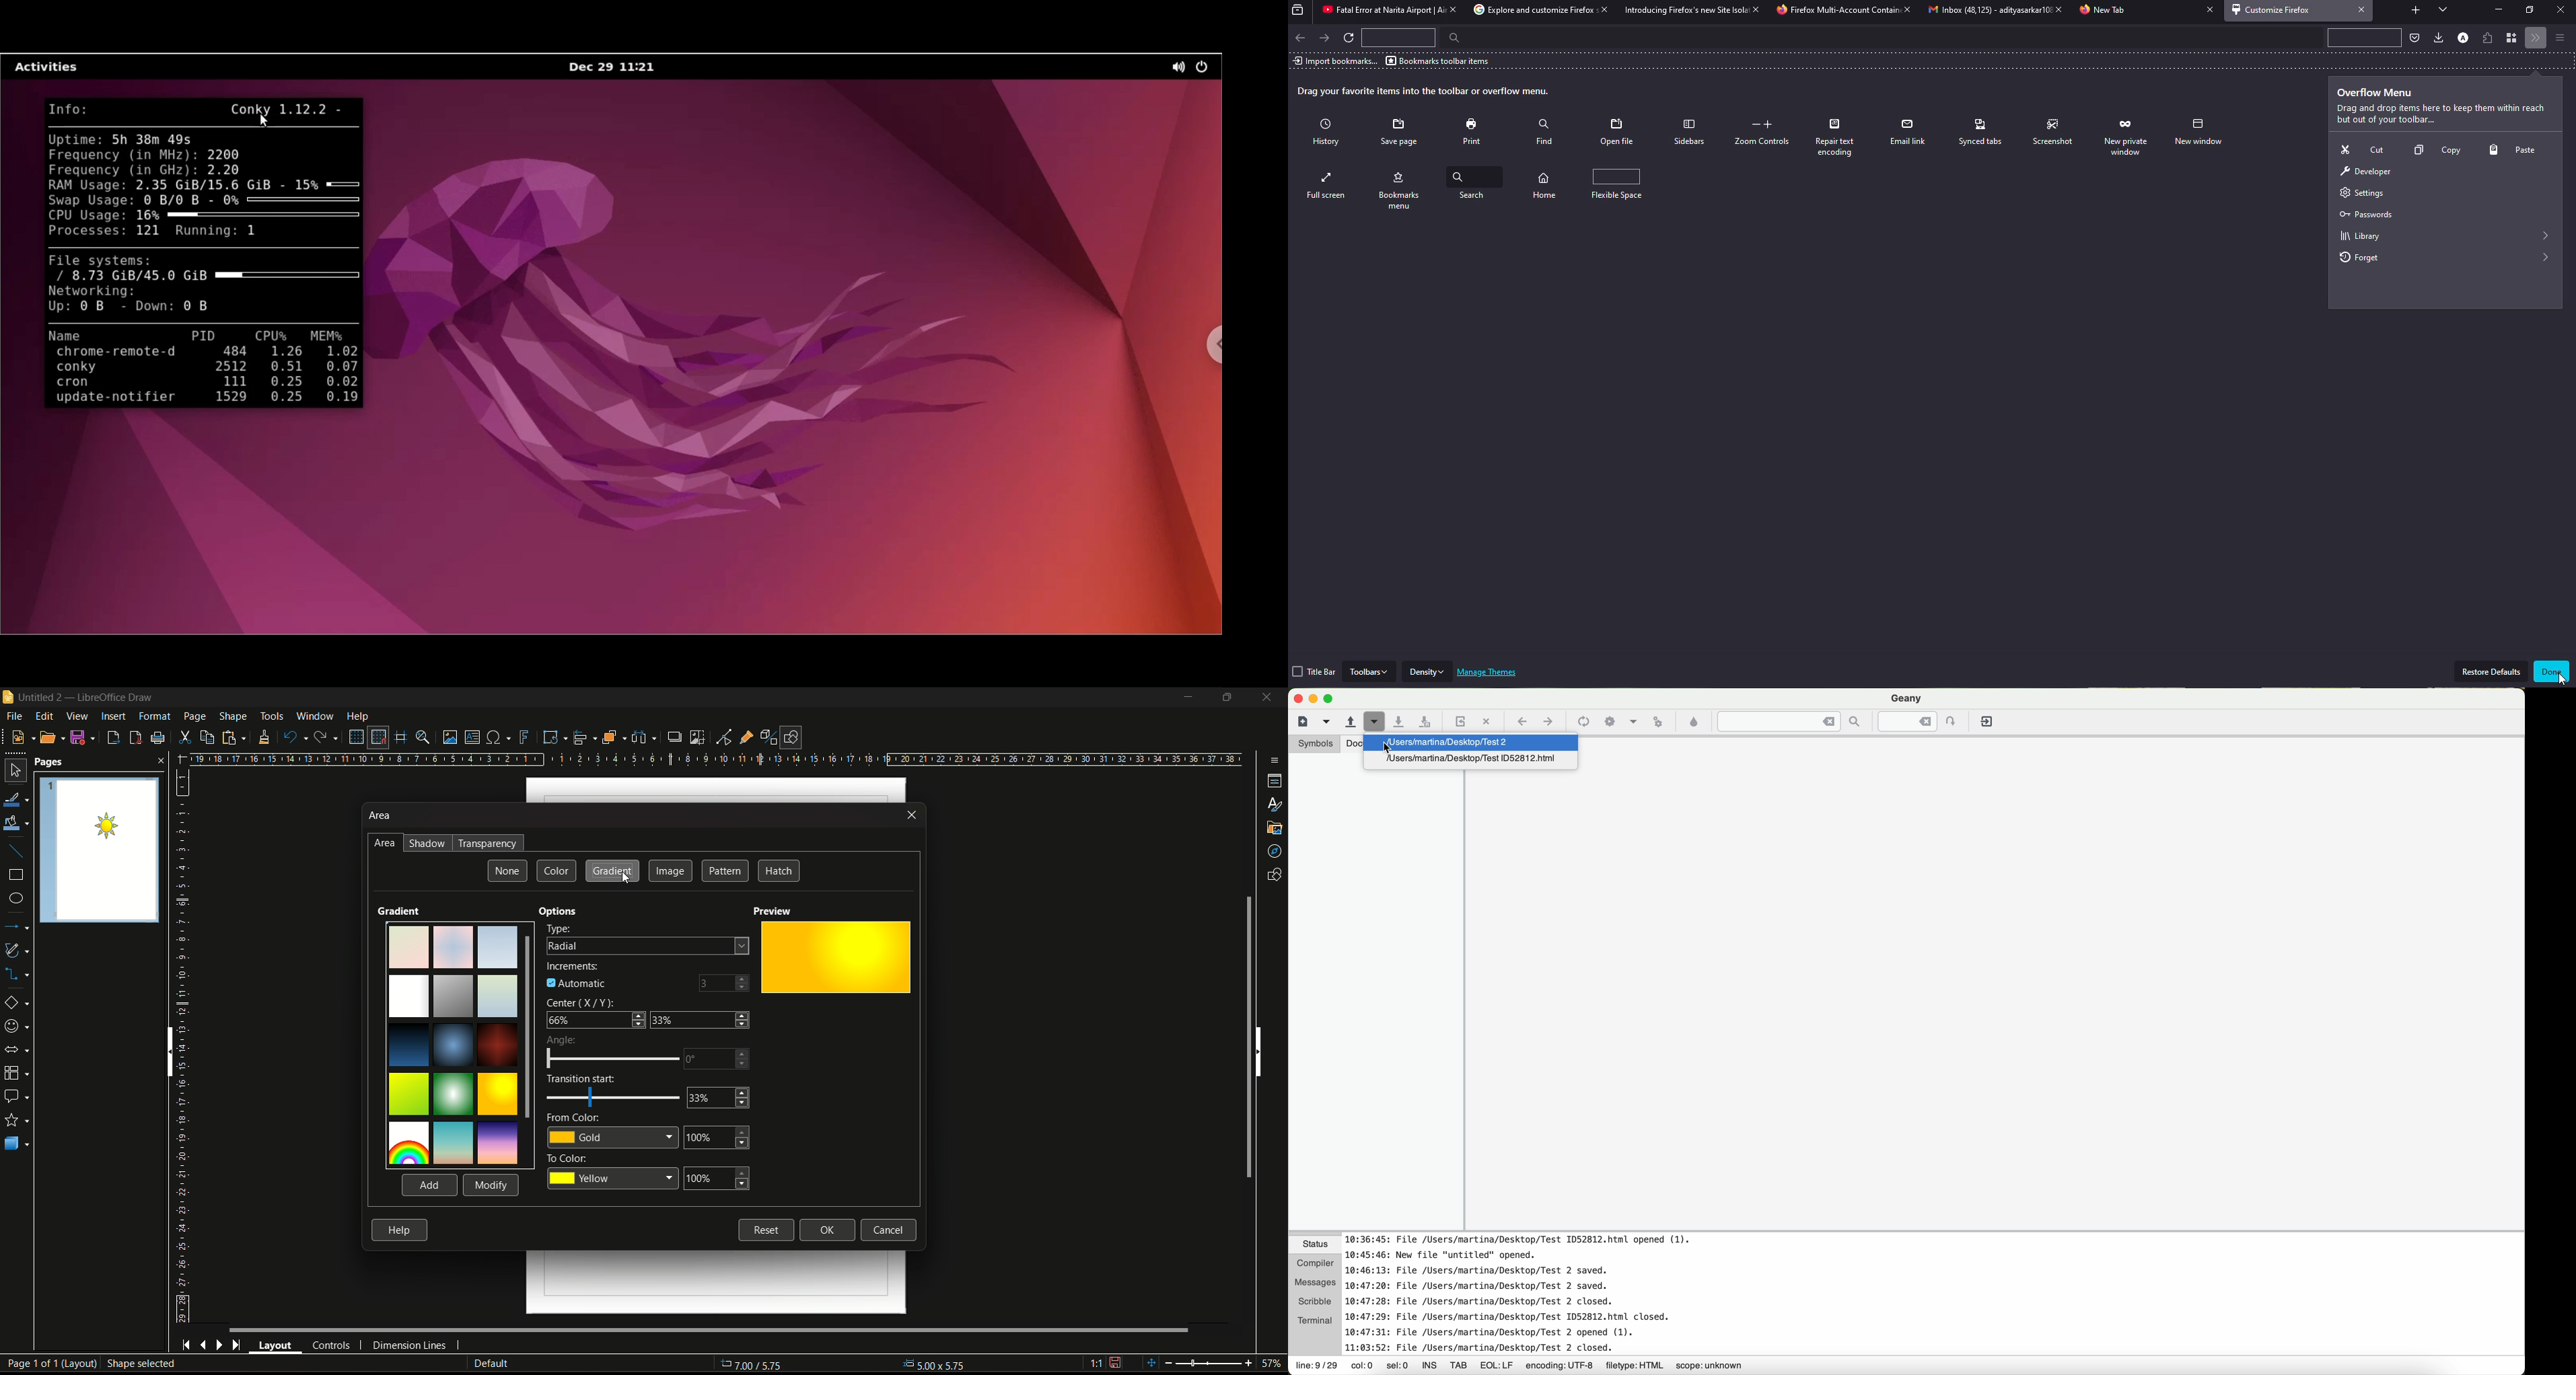 The image size is (2576, 1400). What do you see at coordinates (1451, 9) in the screenshot?
I see `close` at bounding box center [1451, 9].